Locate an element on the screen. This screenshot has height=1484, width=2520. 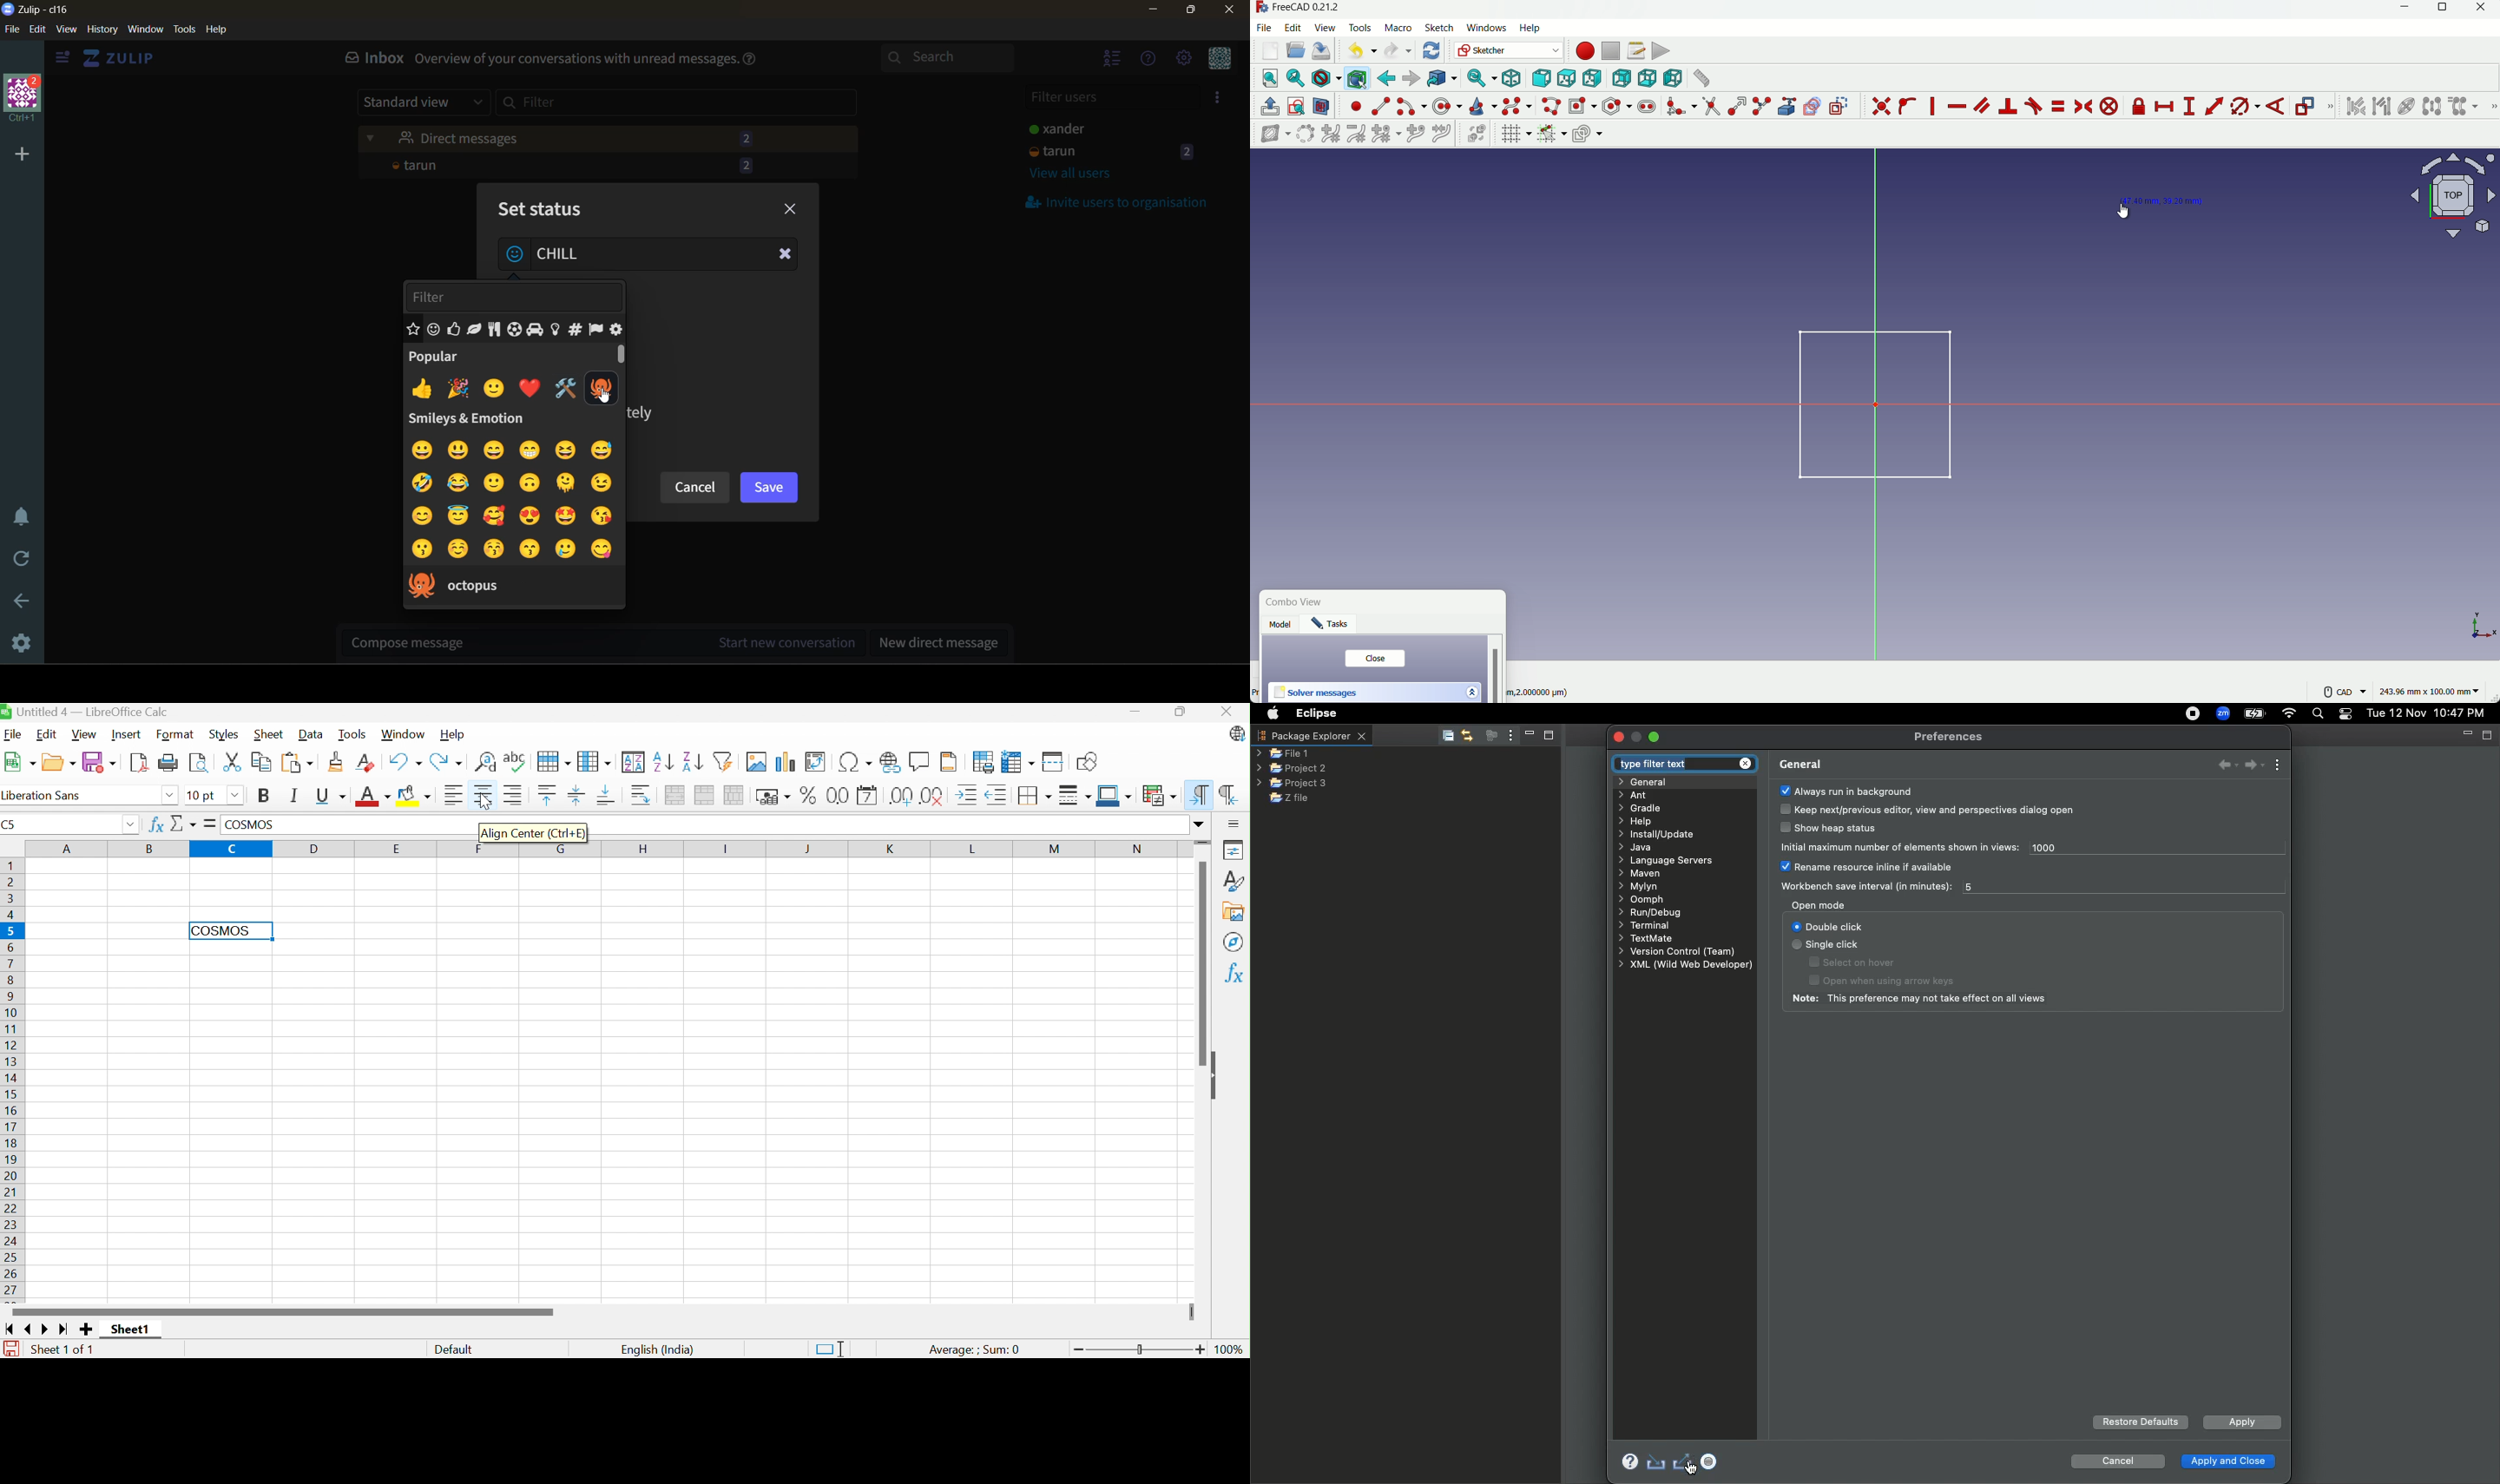
Show Draw Functions is located at coordinates (1088, 763).